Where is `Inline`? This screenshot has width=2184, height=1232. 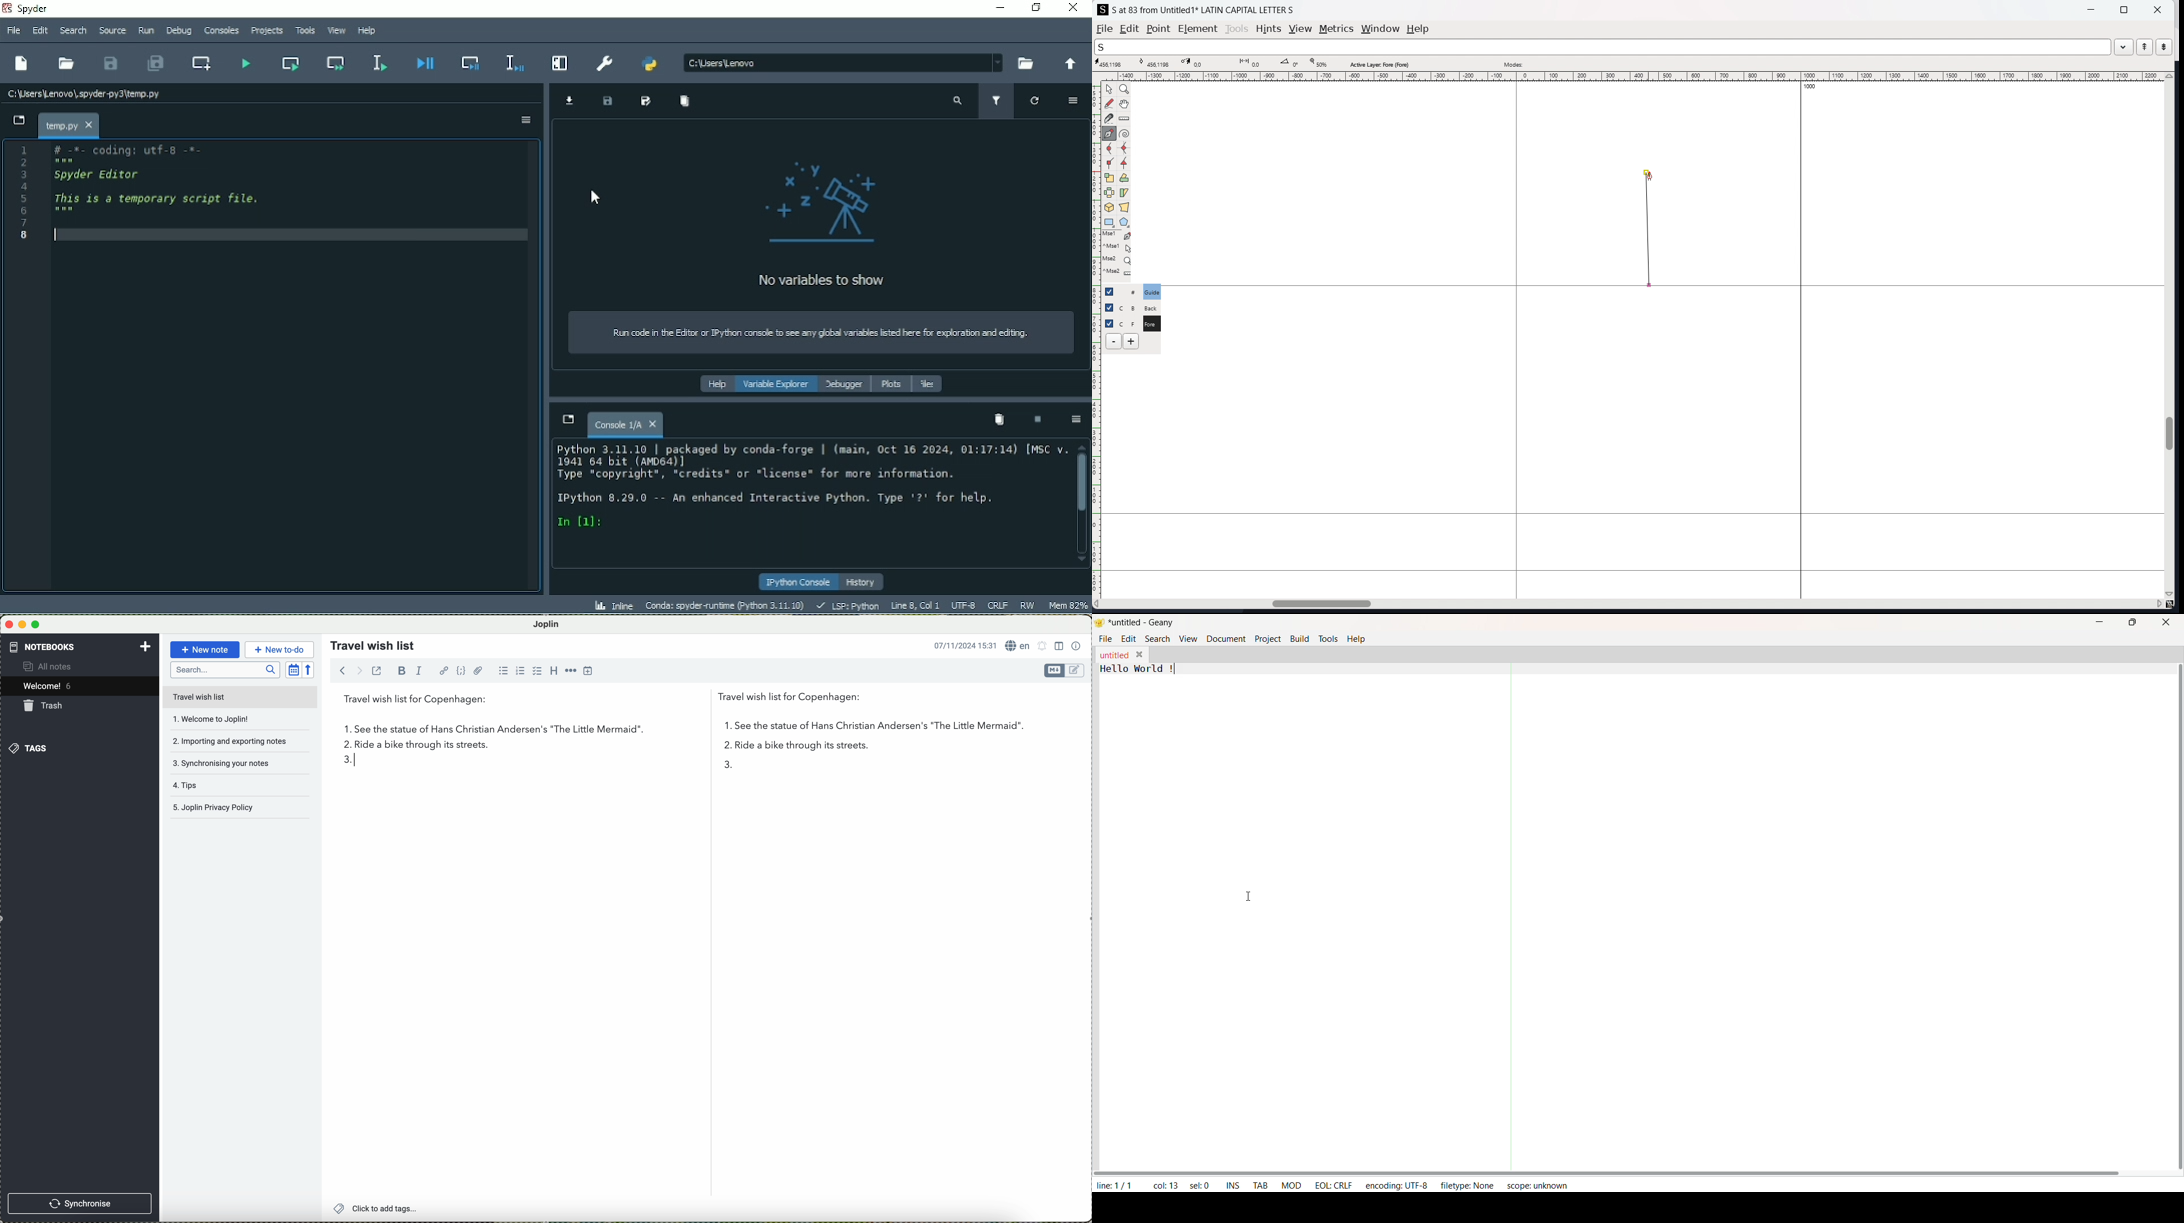
Inline is located at coordinates (614, 605).